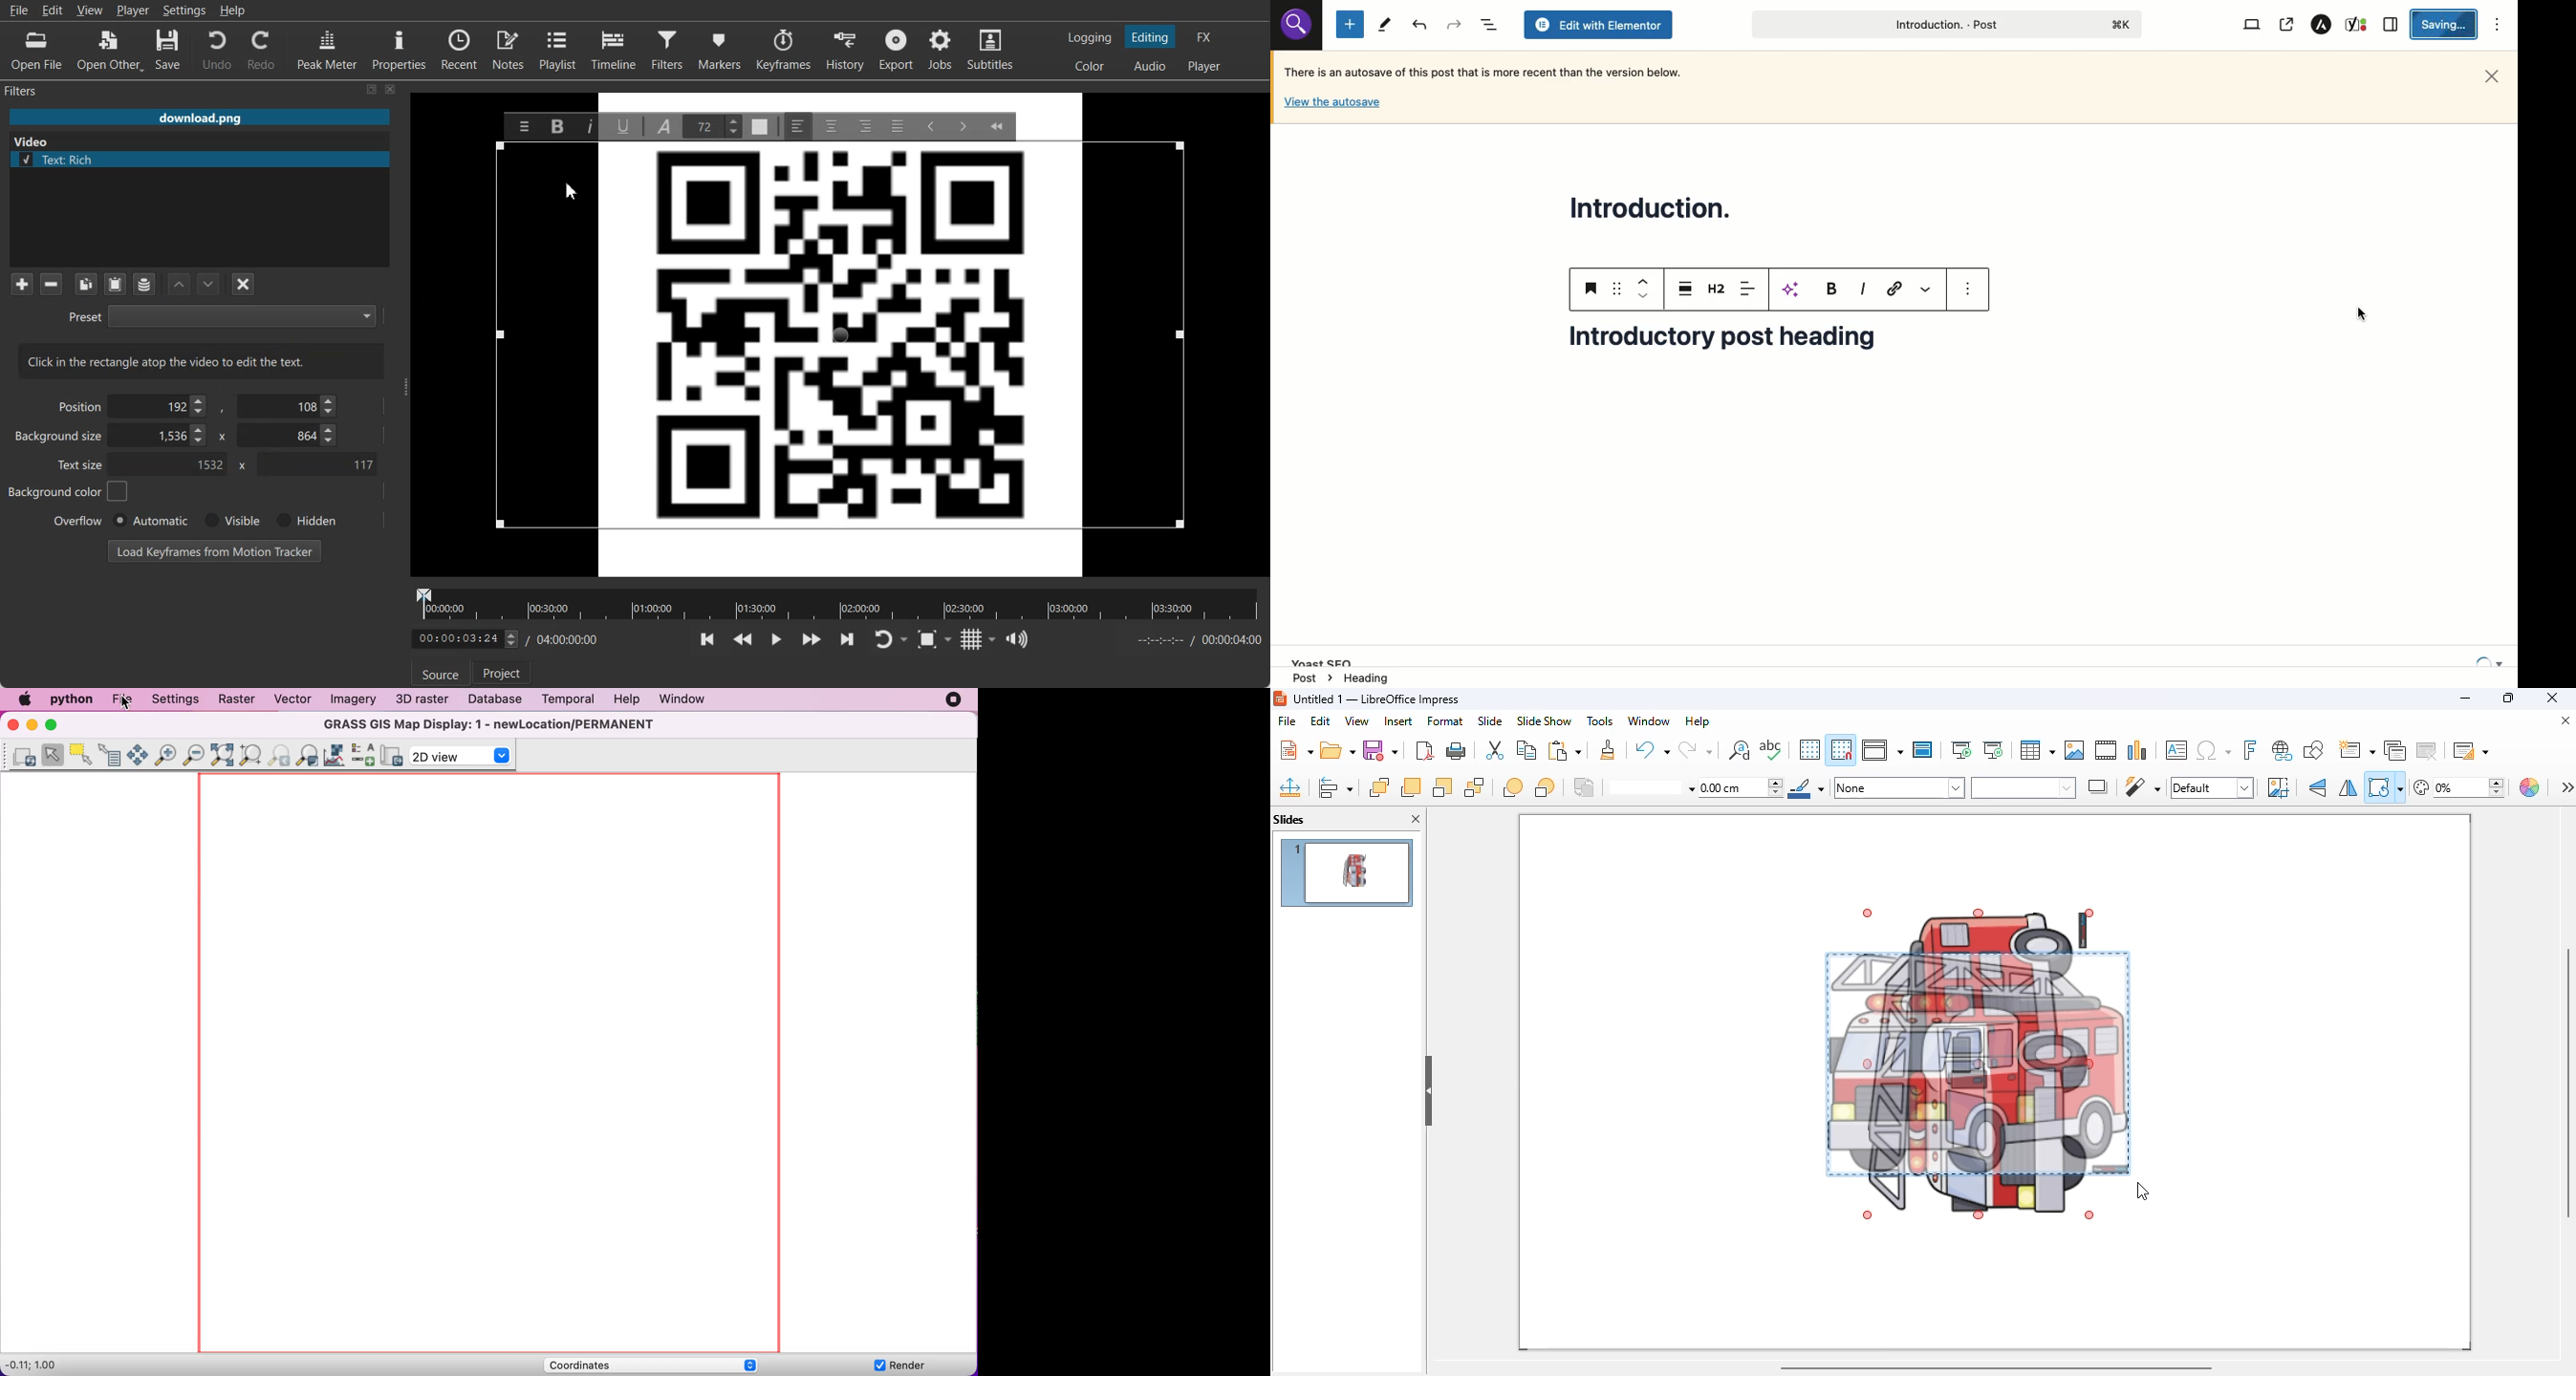 The height and width of the screenshot is (1400, 2576). Describe the element at coordinates (1883, 749) in the screenshot. I see `display views` at that location.